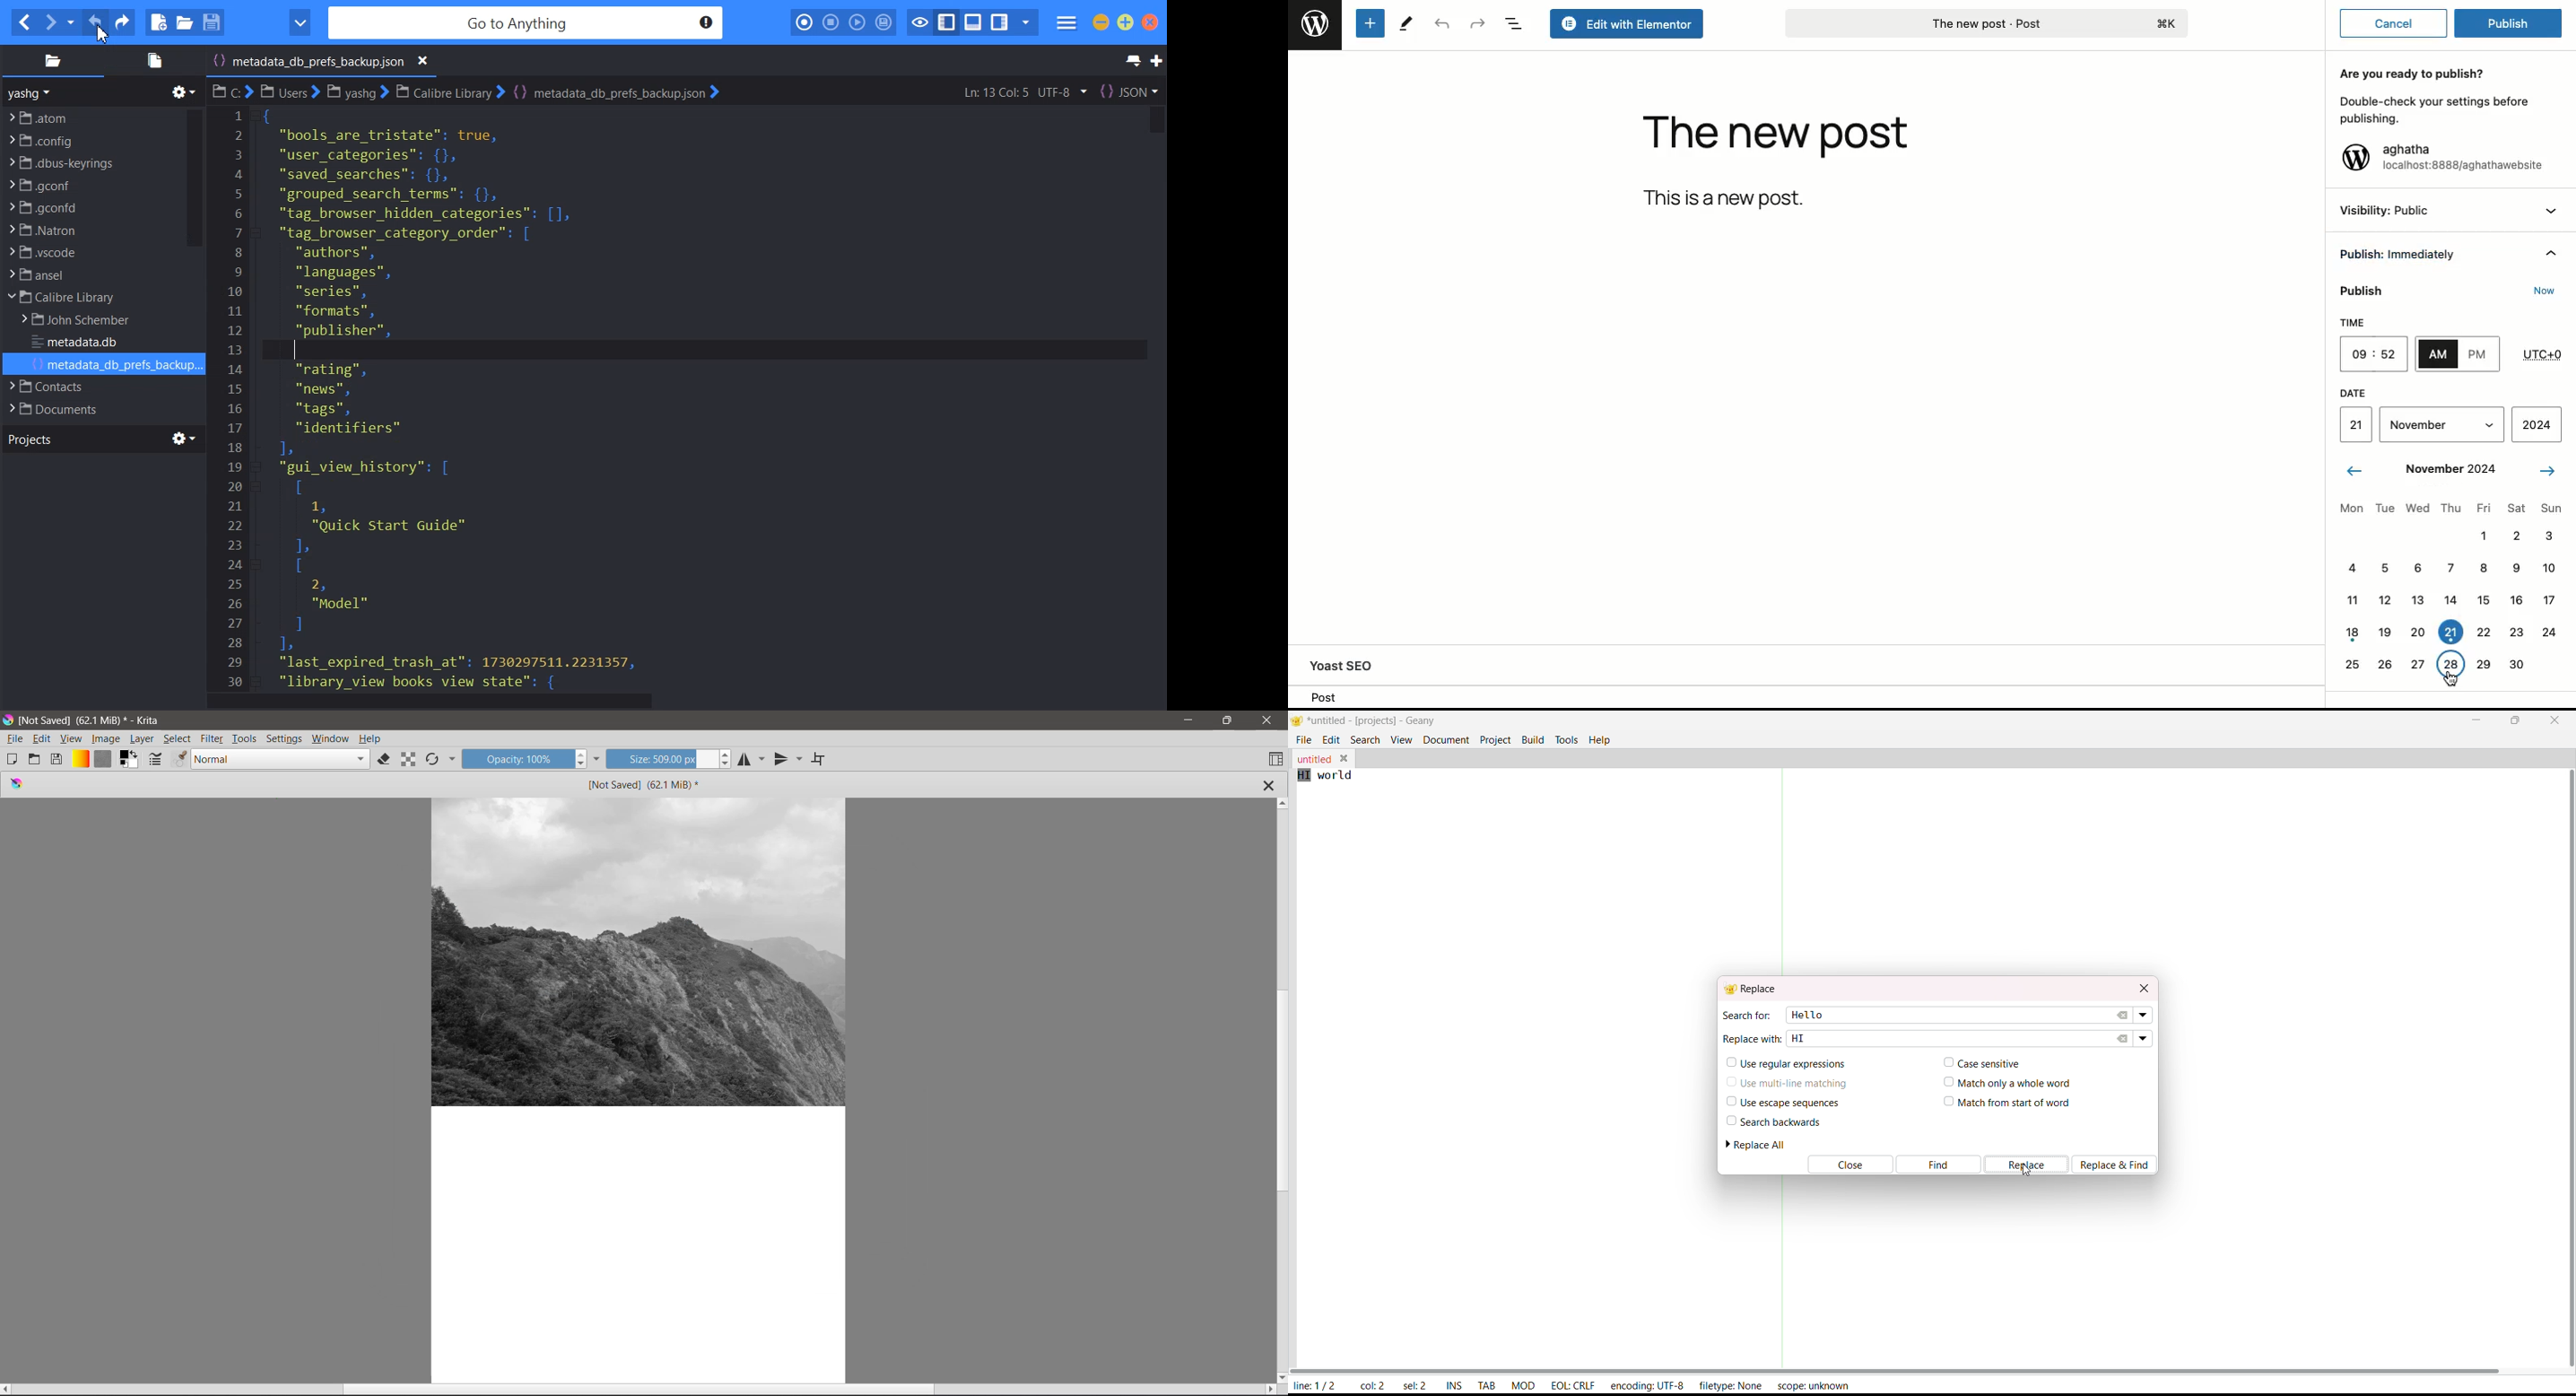  I want to click on Document overview, so click(1516, 23).